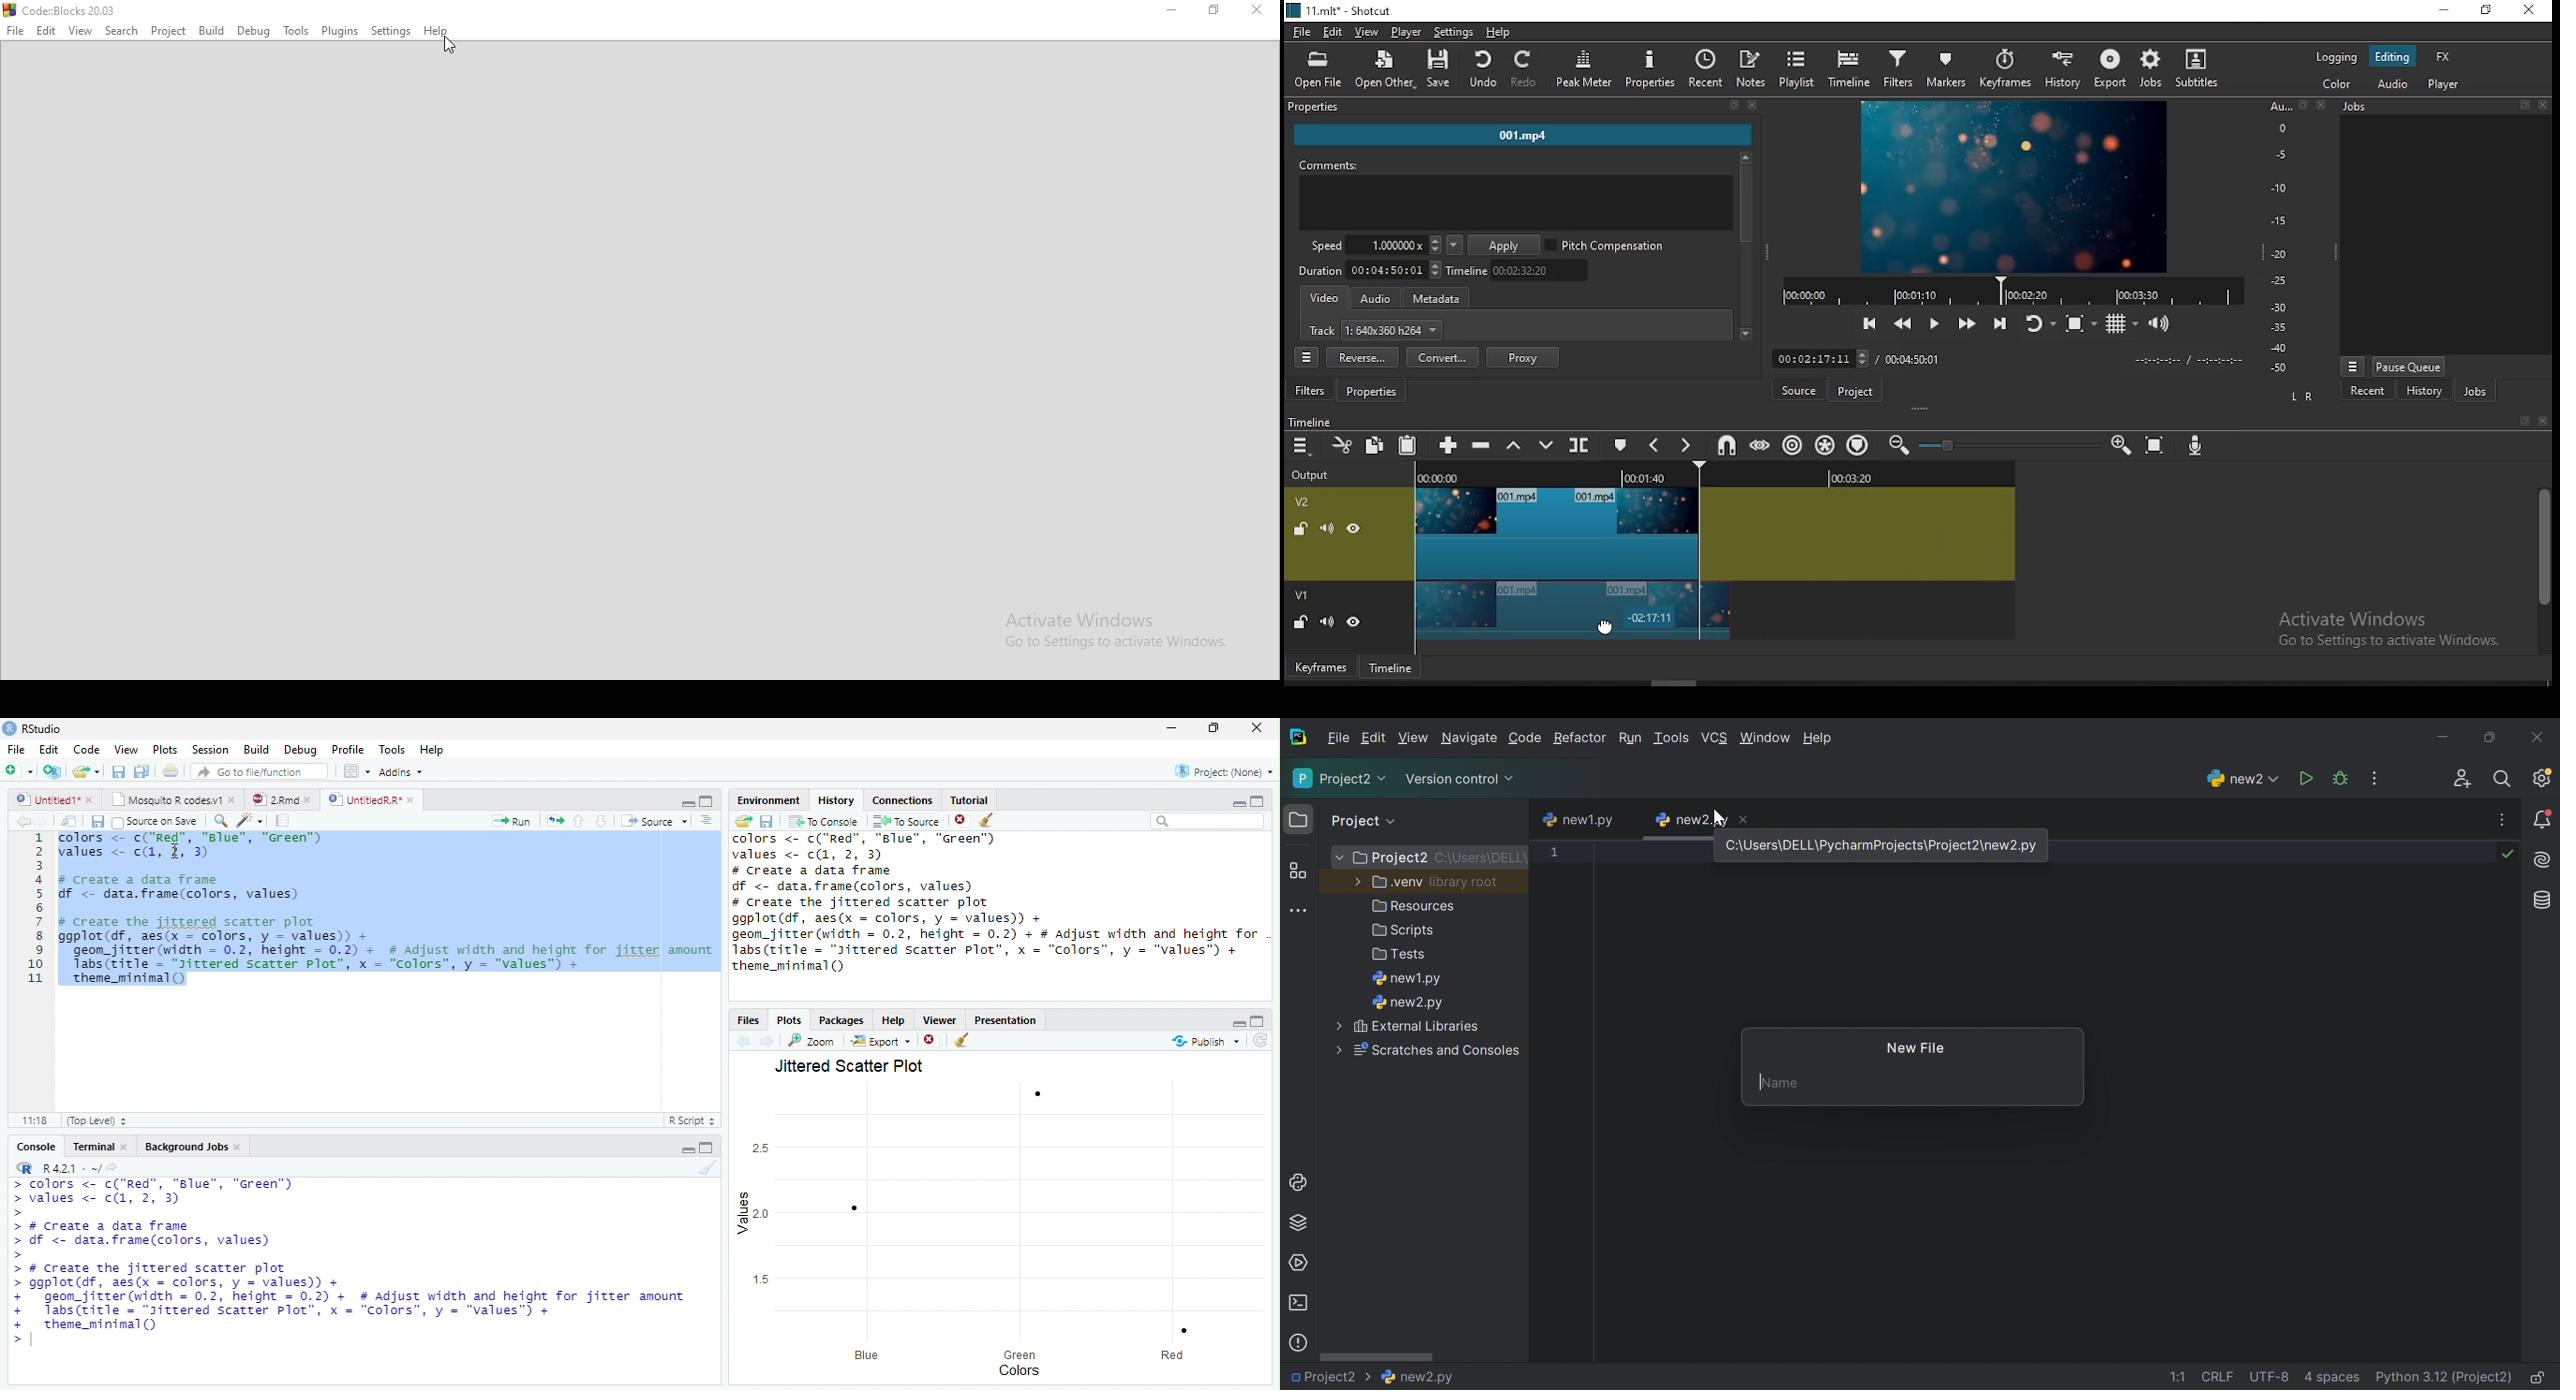 This screenshot has width=2576, height=1400. Describe the element at coordinates (1443, 299) in the screenshot. I see `metadata` at that location.